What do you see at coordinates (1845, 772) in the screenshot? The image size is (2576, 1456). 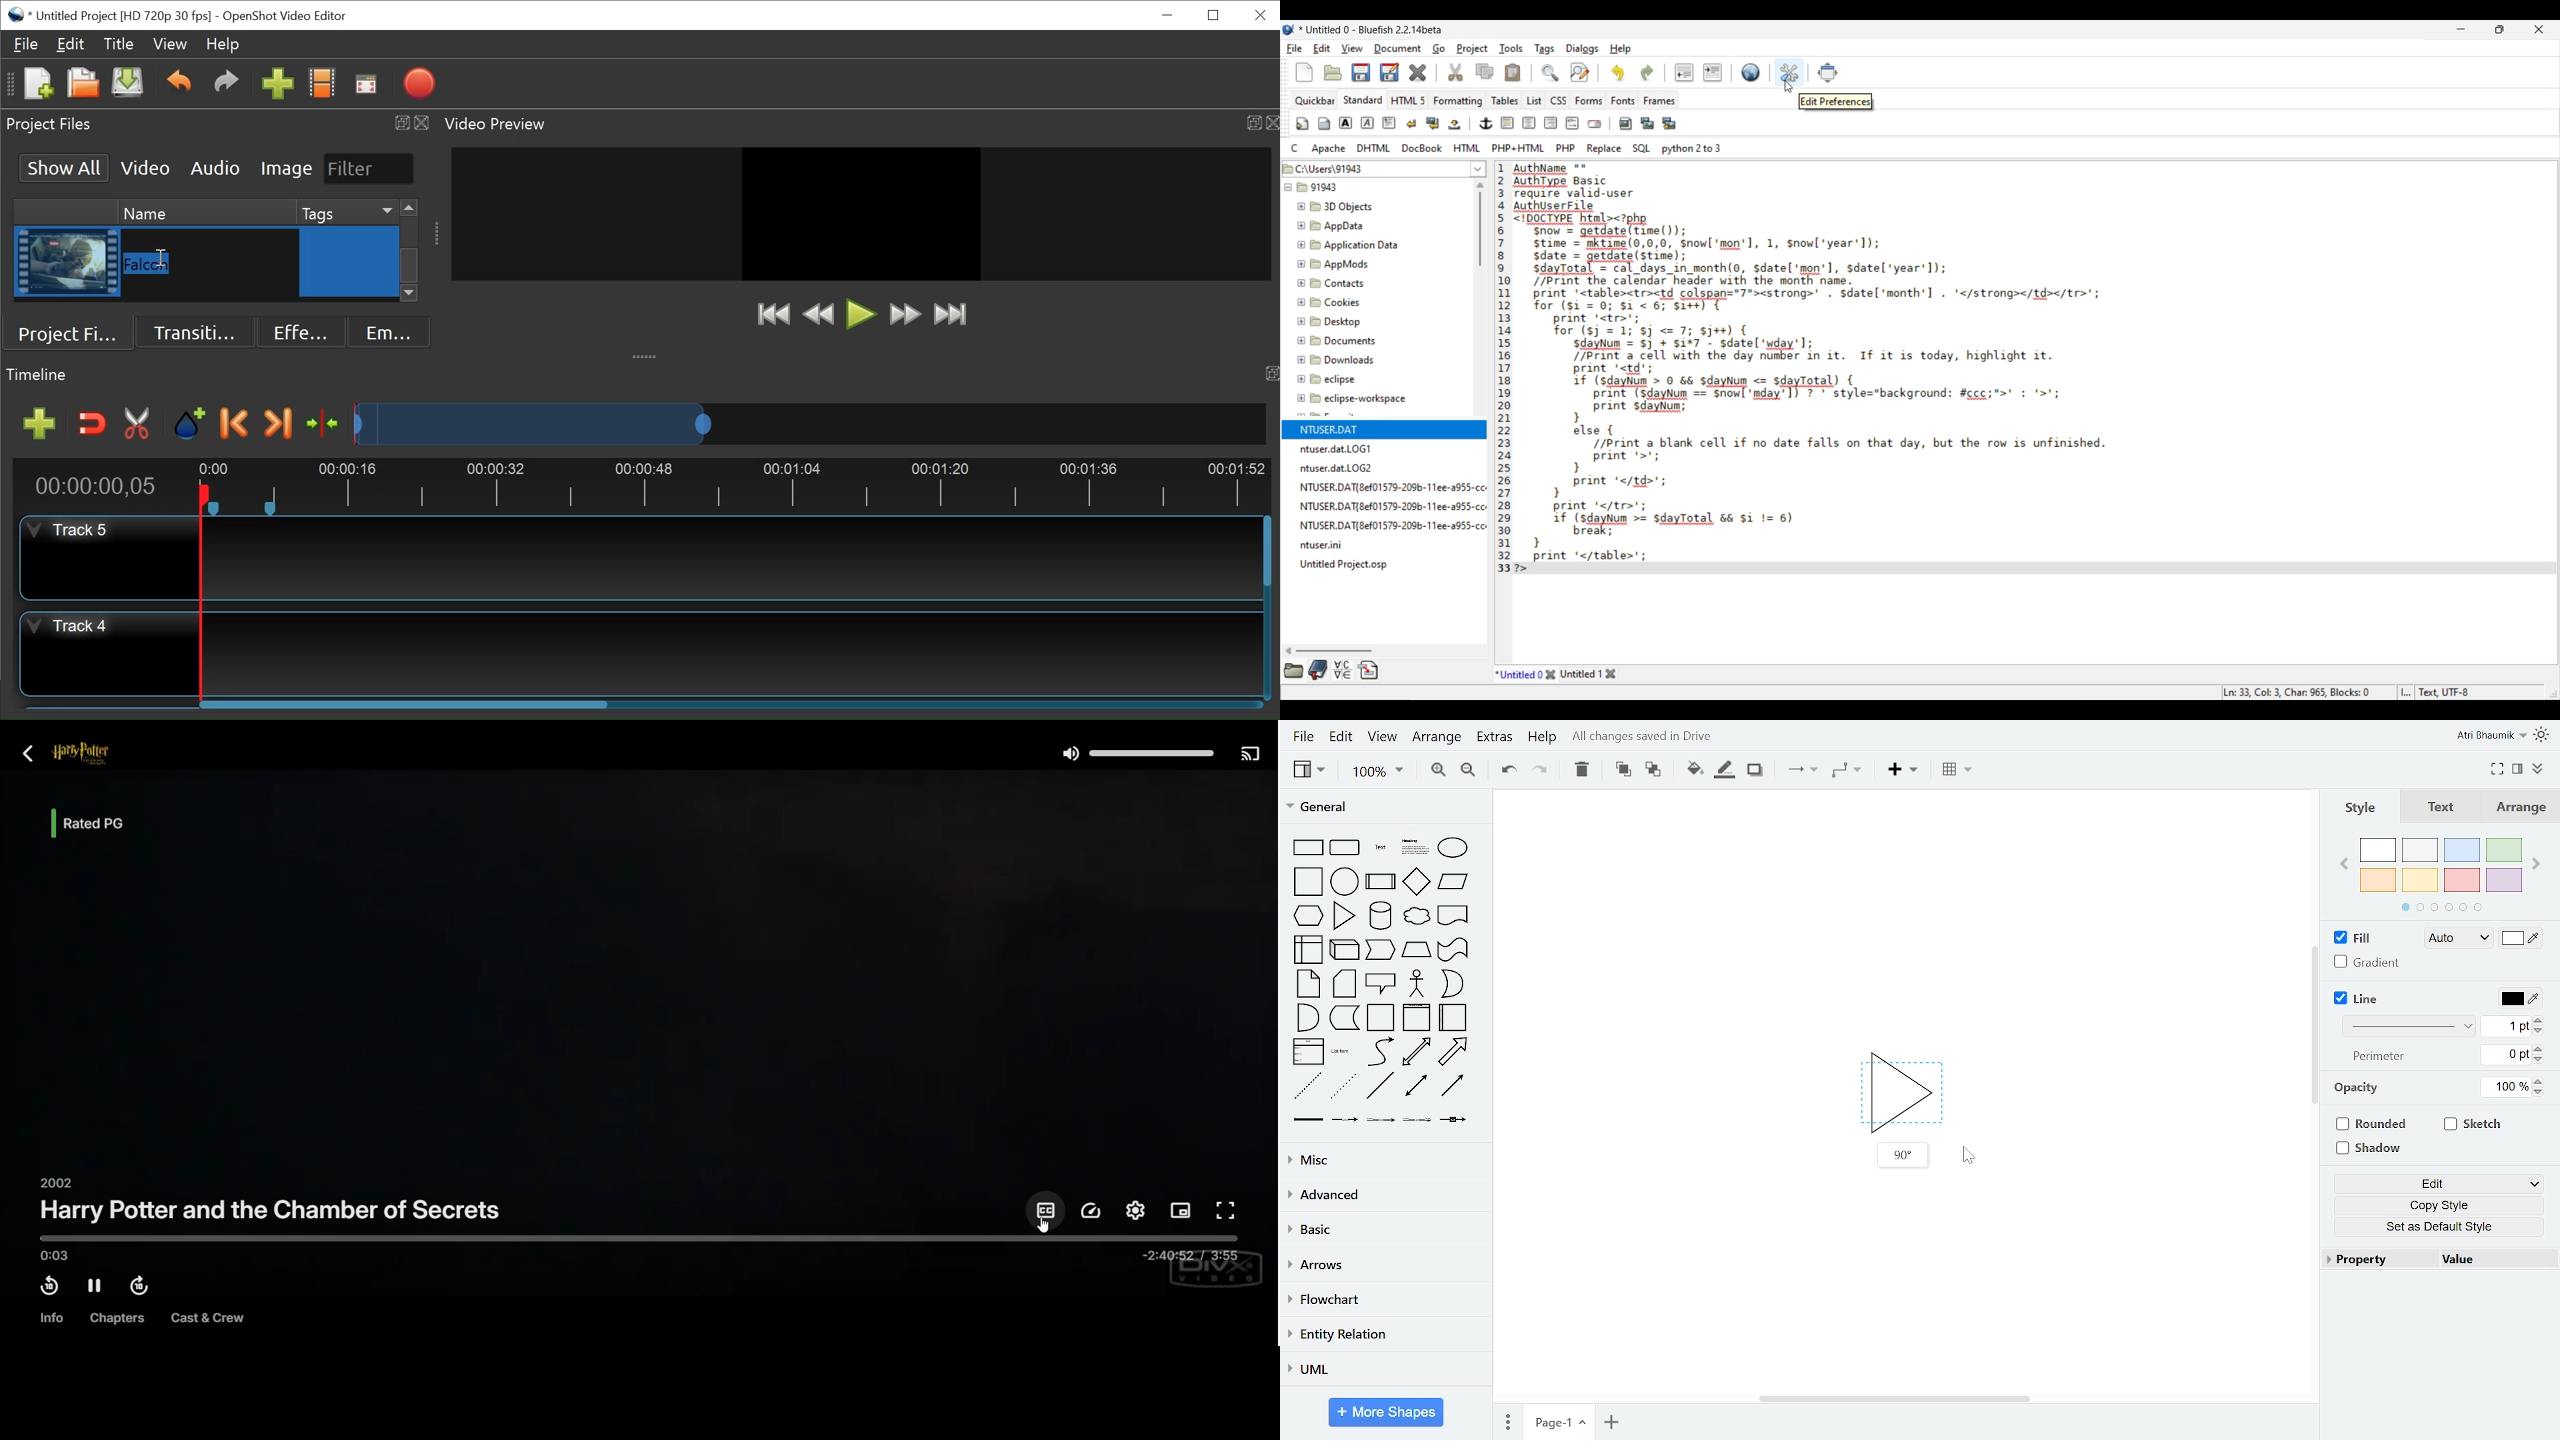 I see `waypoints` at bounding box center [1845, 772].